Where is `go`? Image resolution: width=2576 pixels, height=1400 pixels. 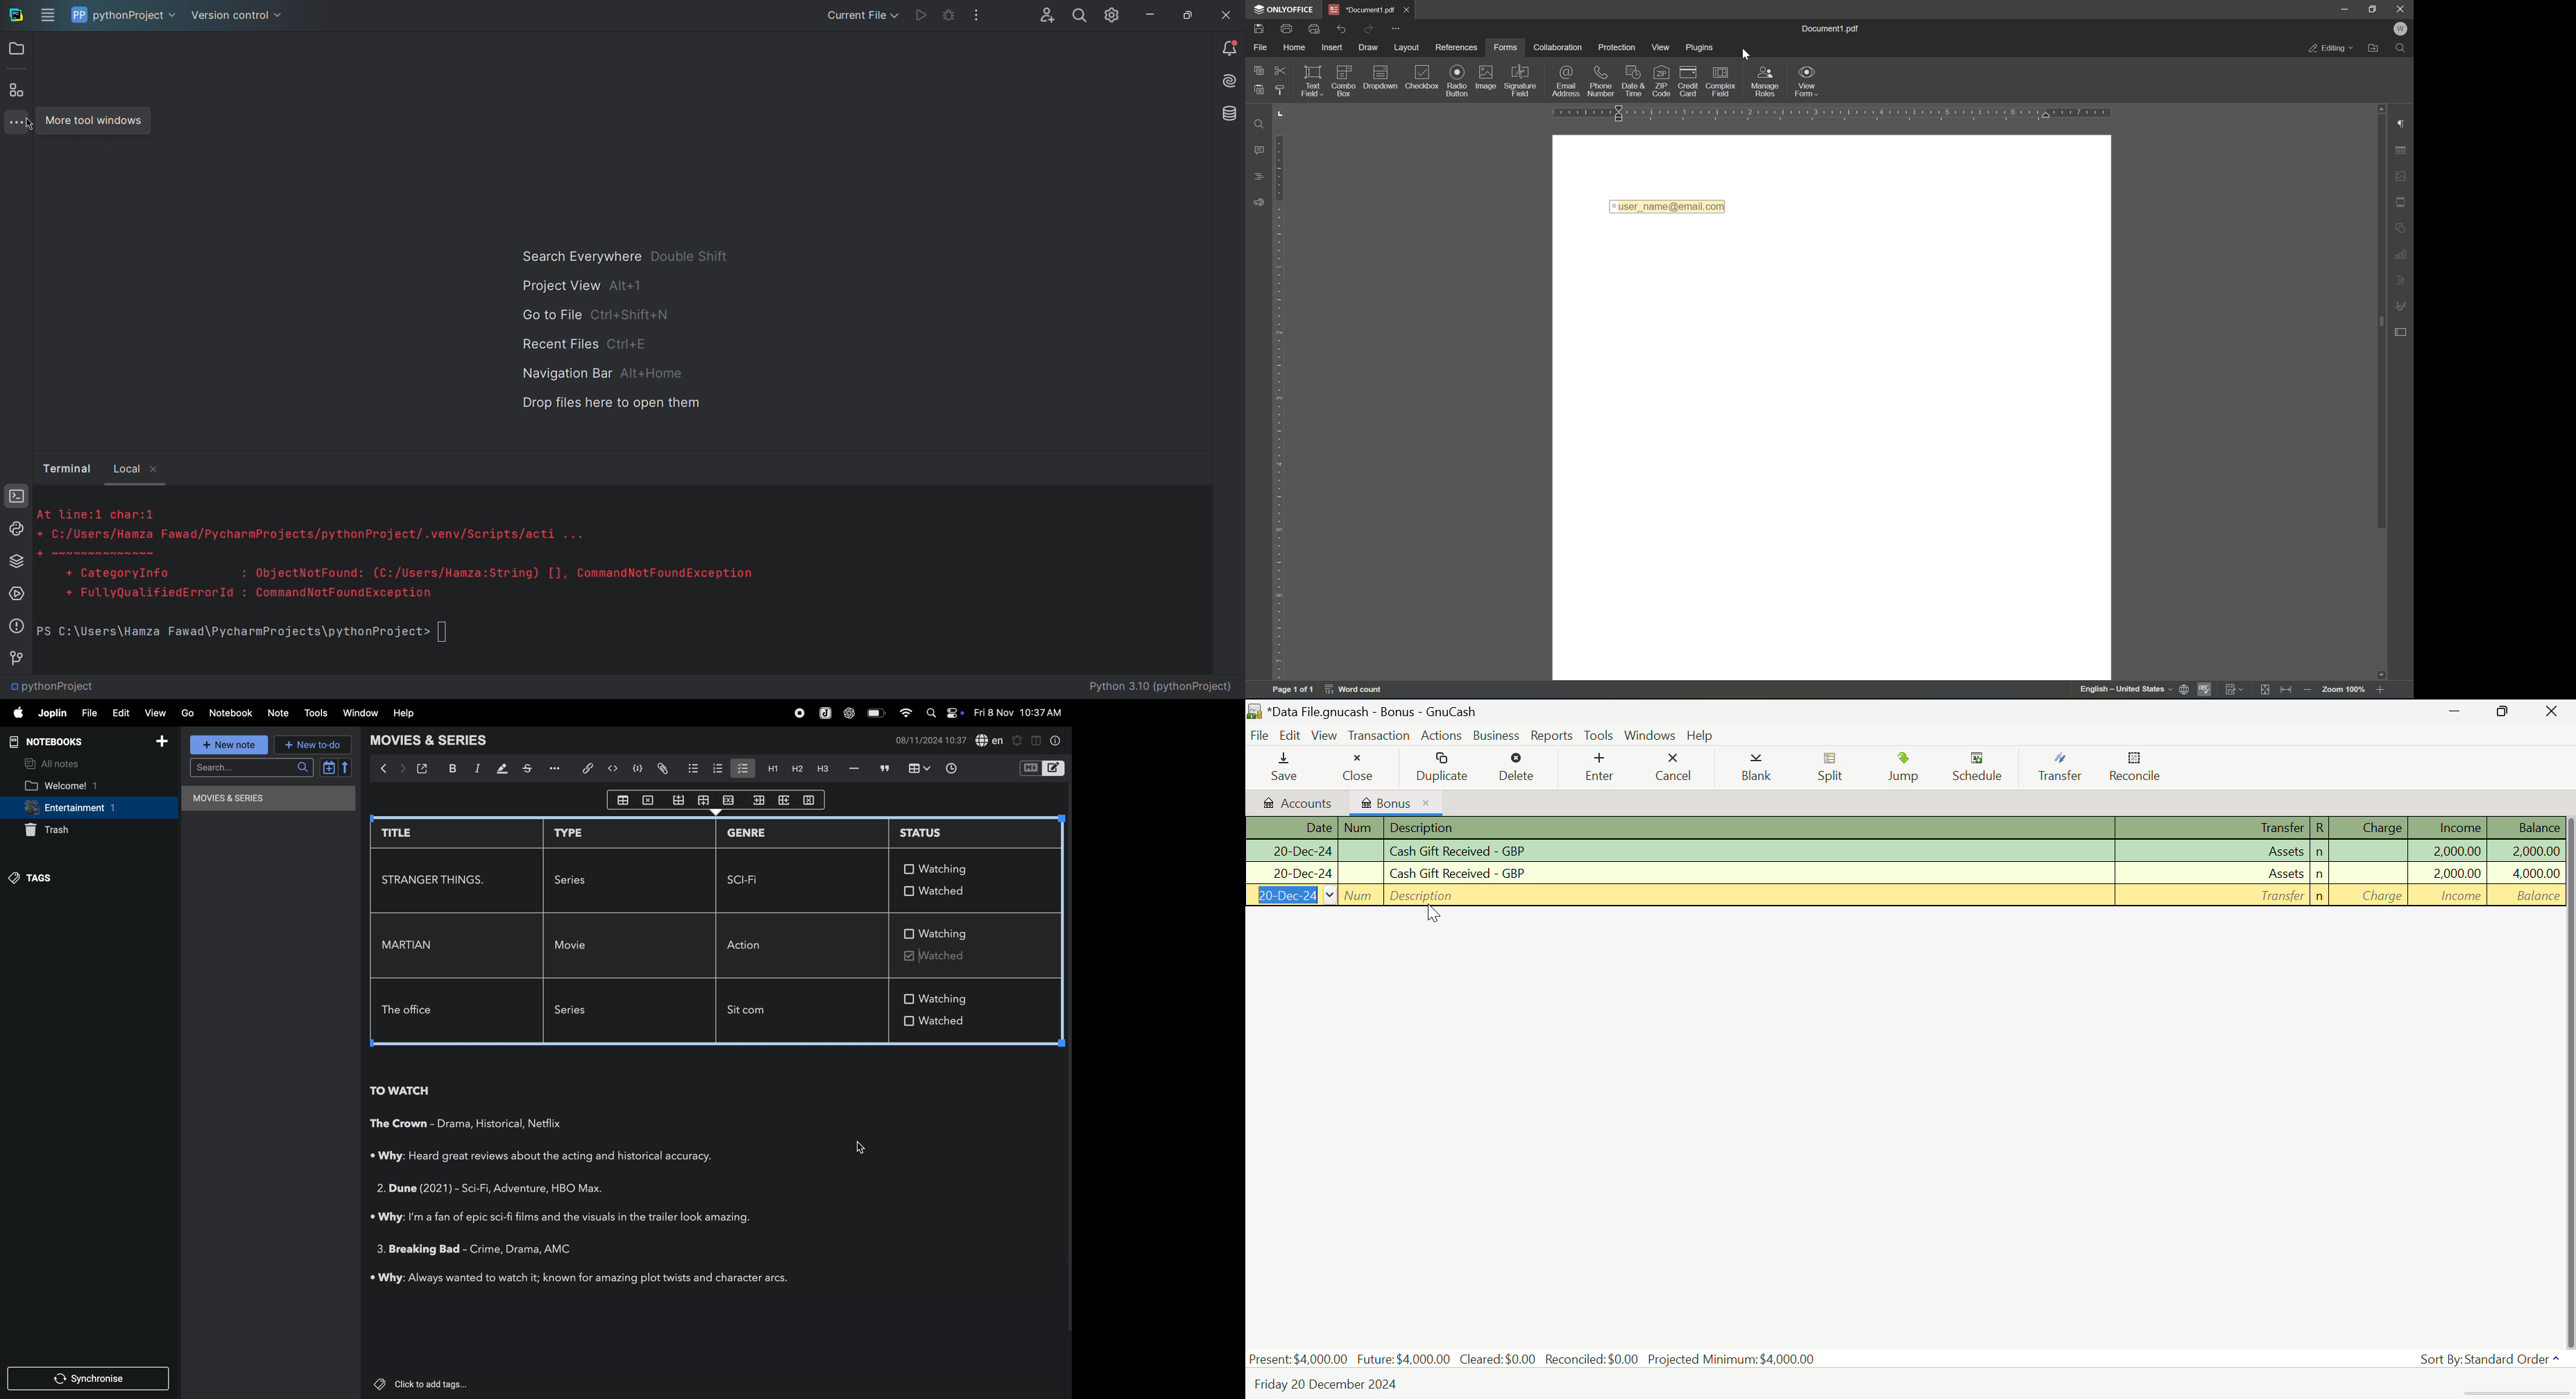
go is located at coordinates (188, 713).